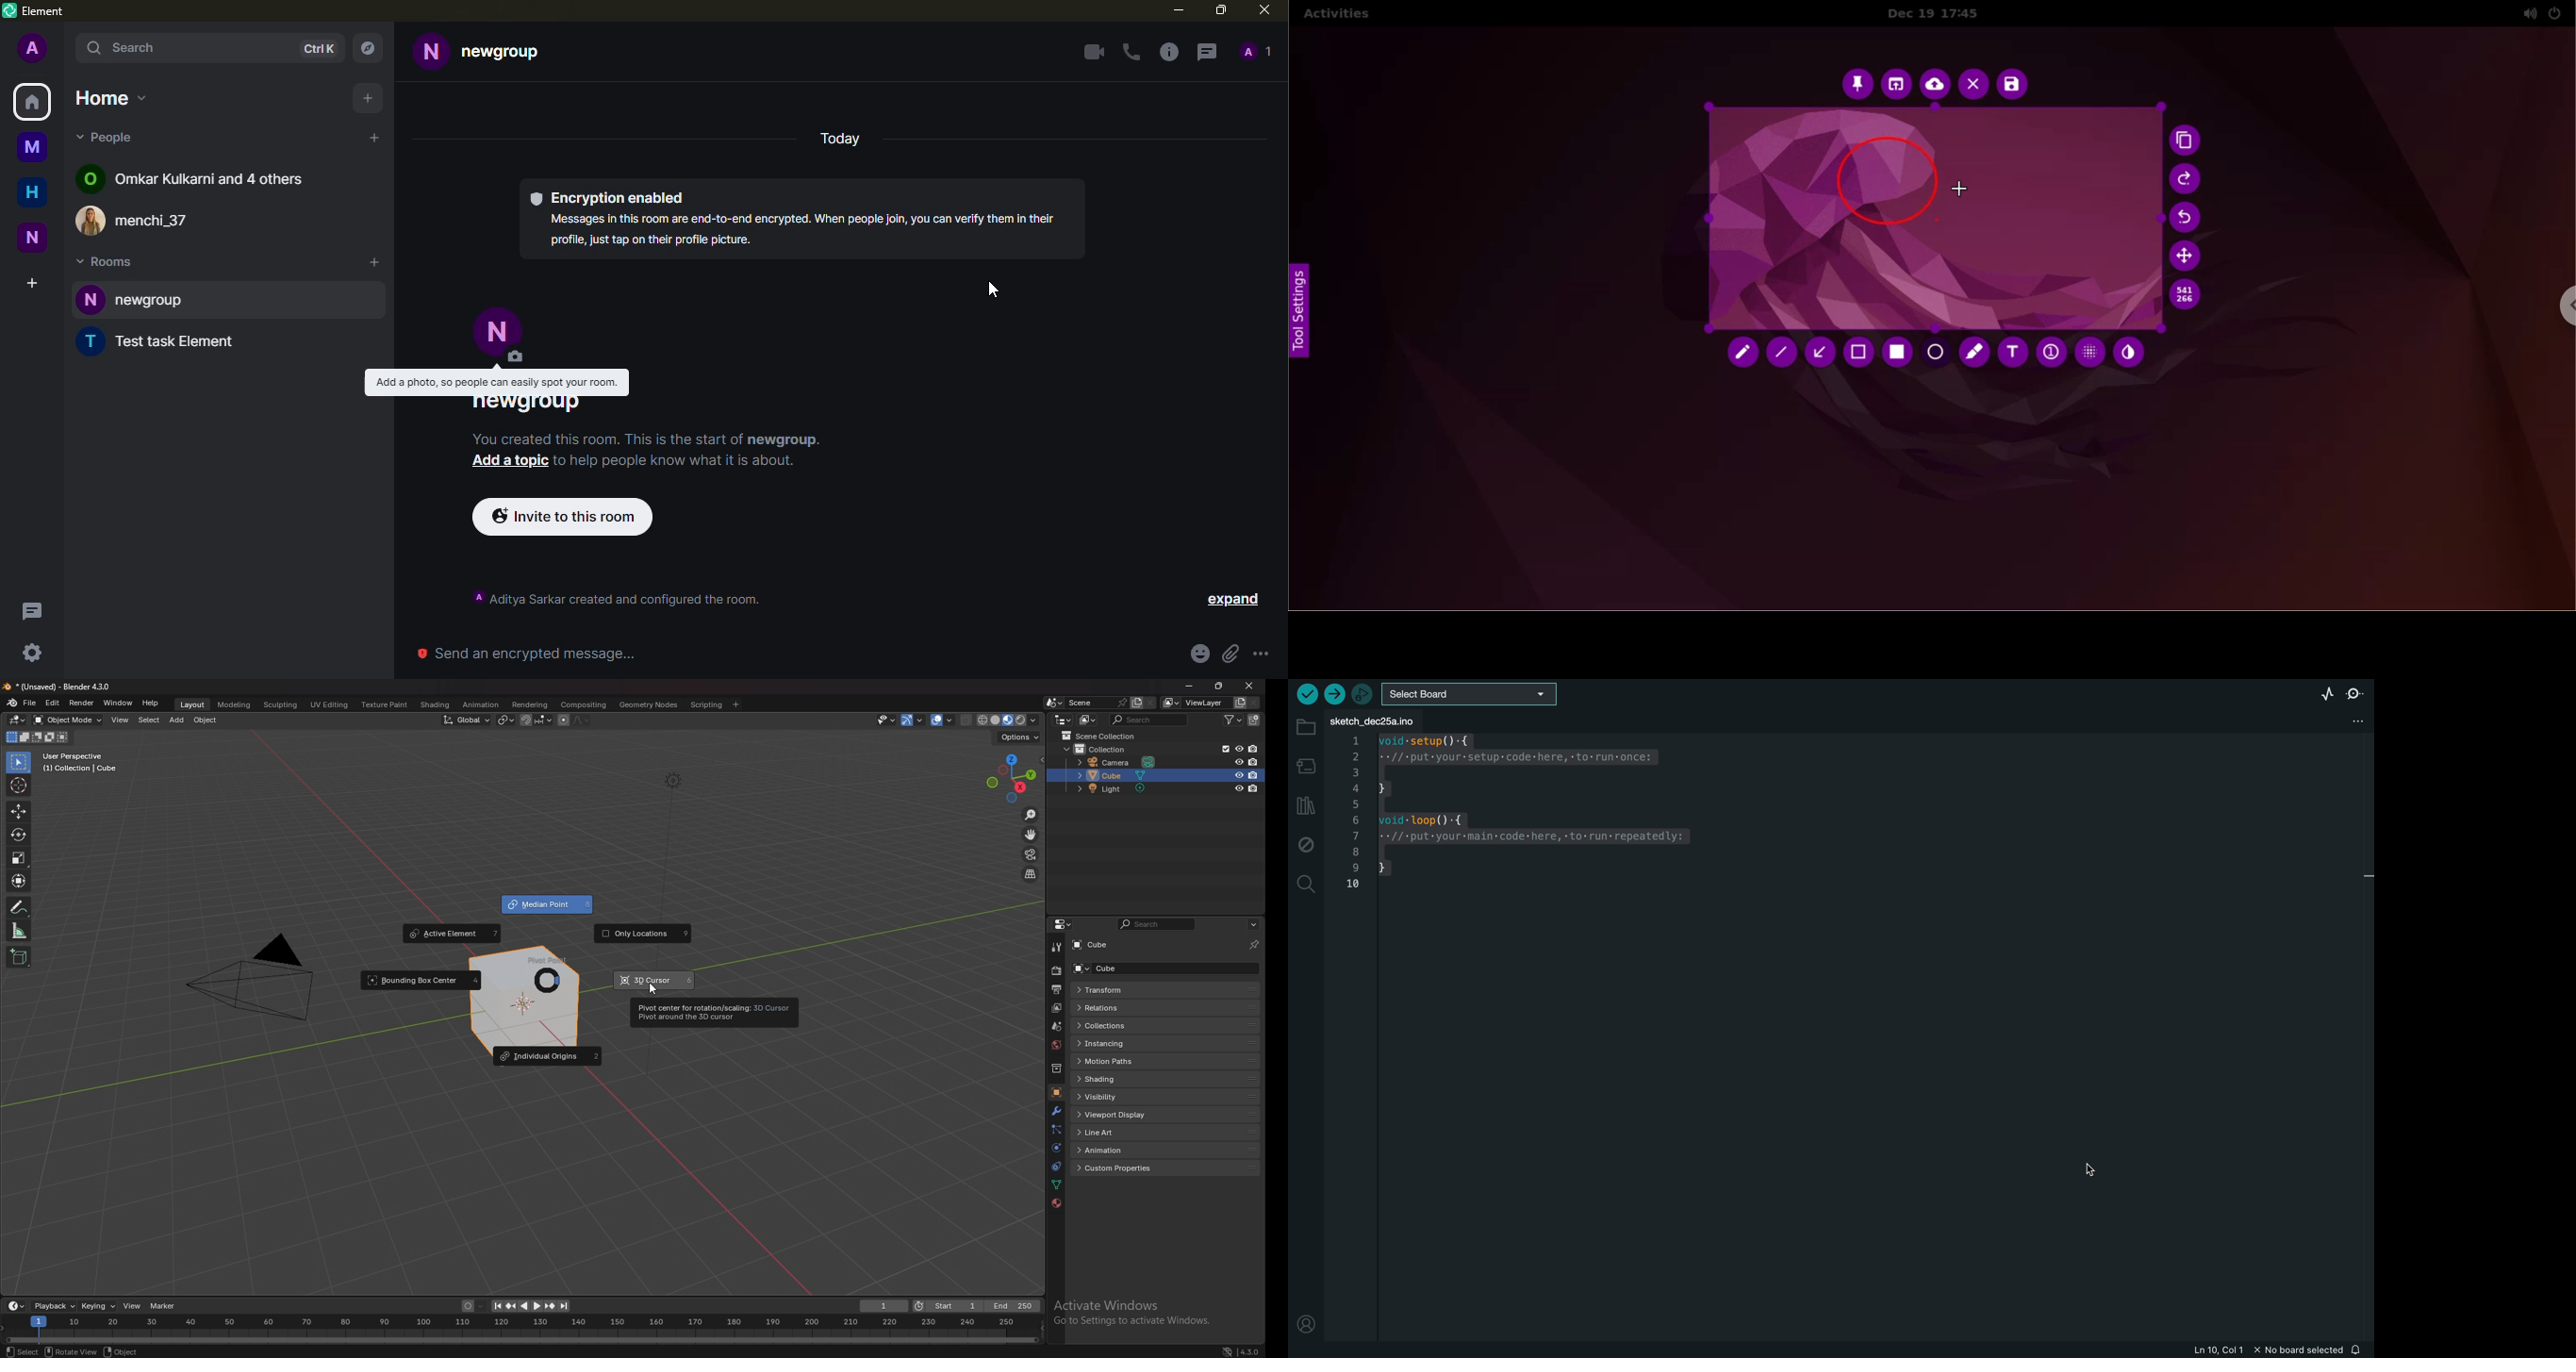 The image size is (2576, 1372). I want to click on Test task Element, so click(177, 340).